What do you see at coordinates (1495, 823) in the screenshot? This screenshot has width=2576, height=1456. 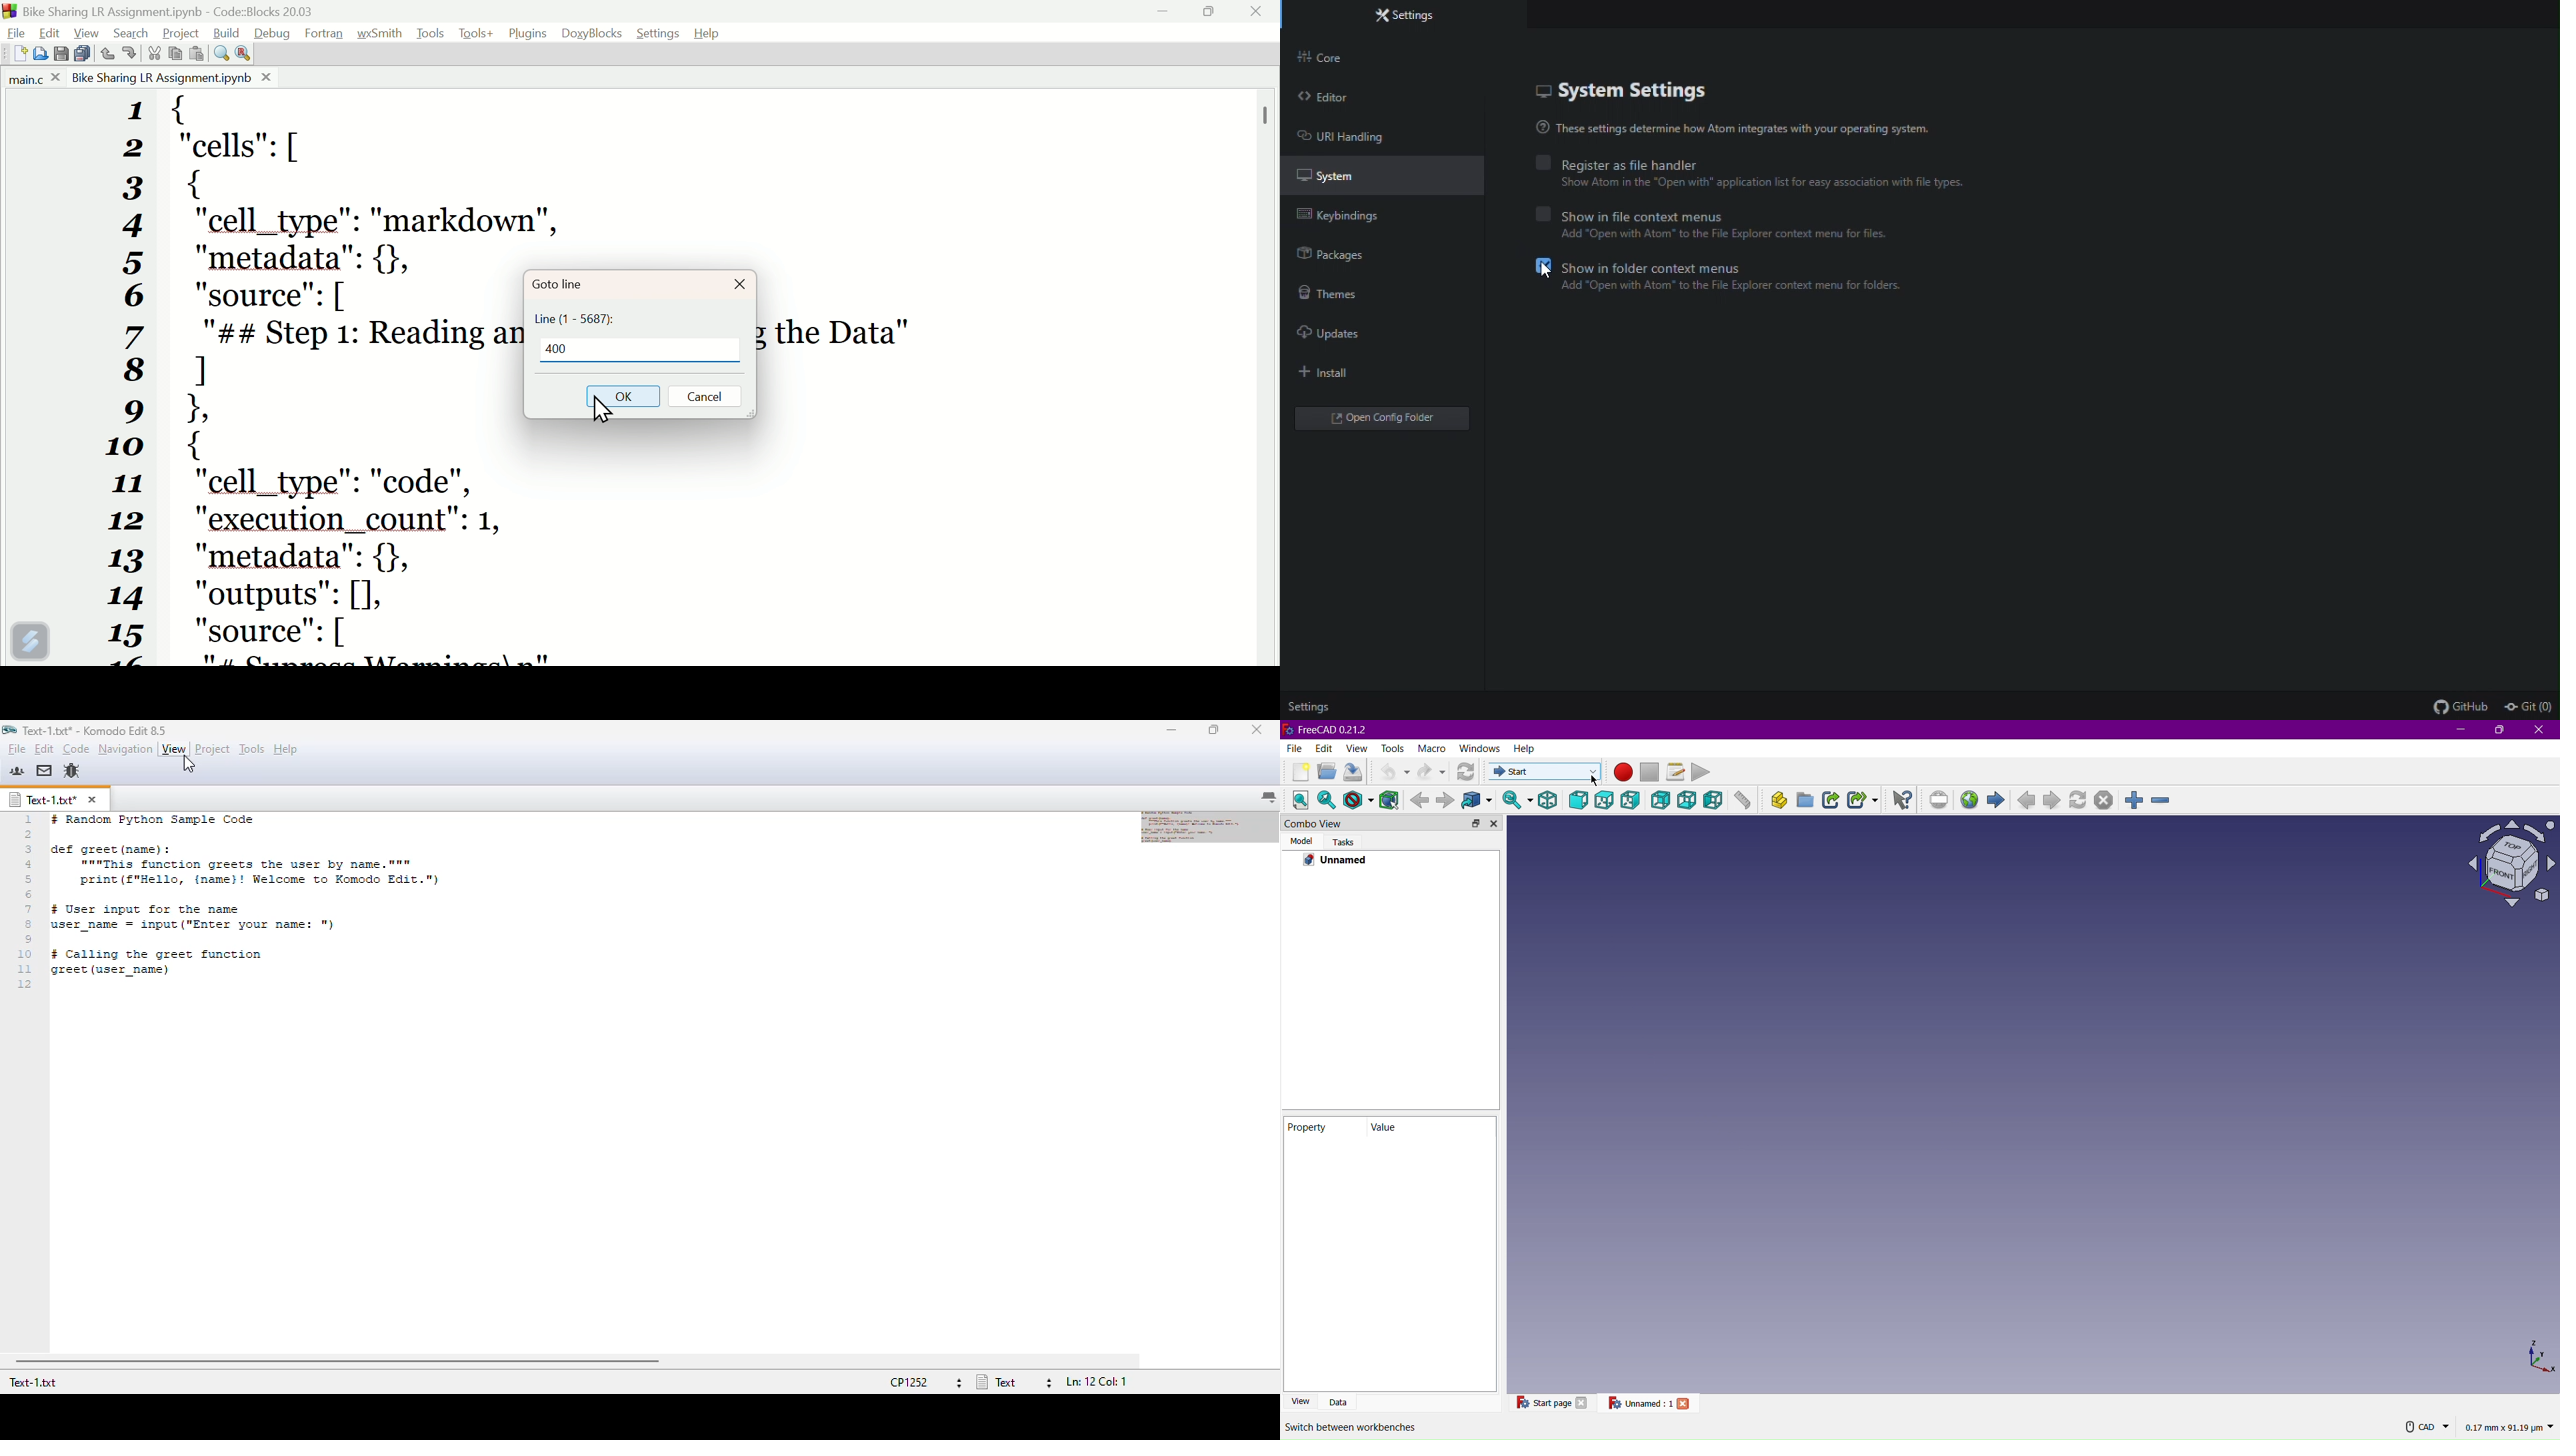 I see `close` at bounding box center [1495, 823].